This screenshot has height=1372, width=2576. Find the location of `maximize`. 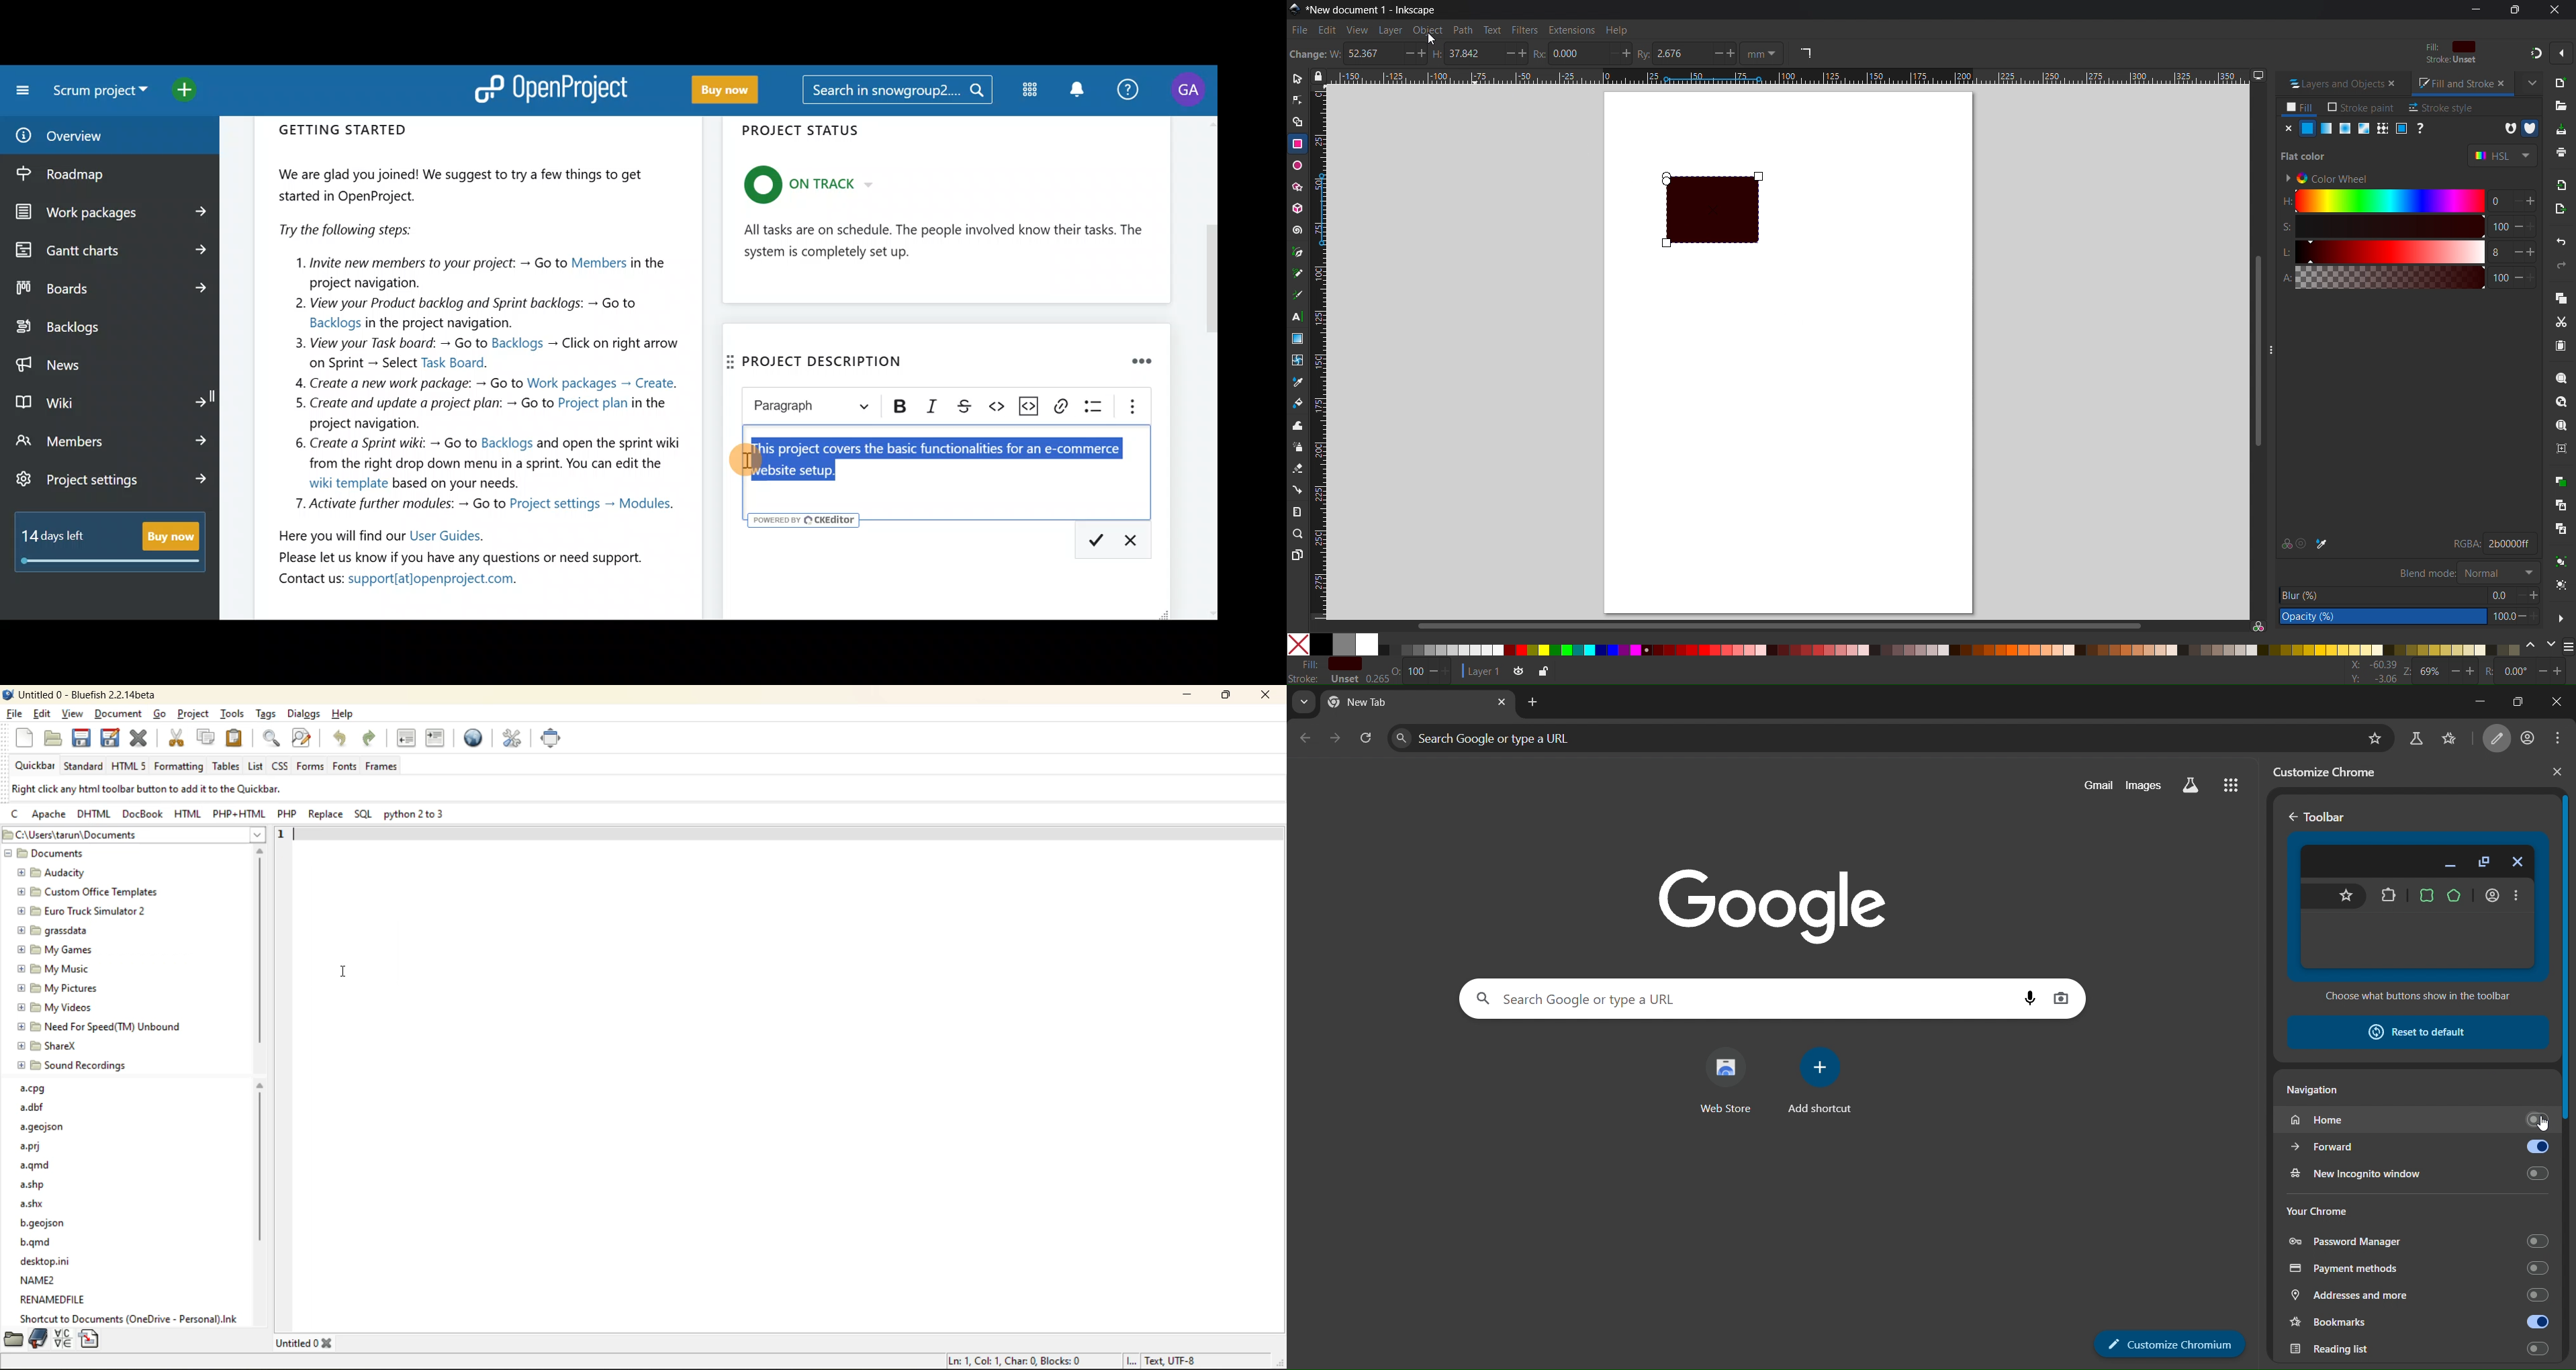

maximize is located at coordinates (1224, 695).